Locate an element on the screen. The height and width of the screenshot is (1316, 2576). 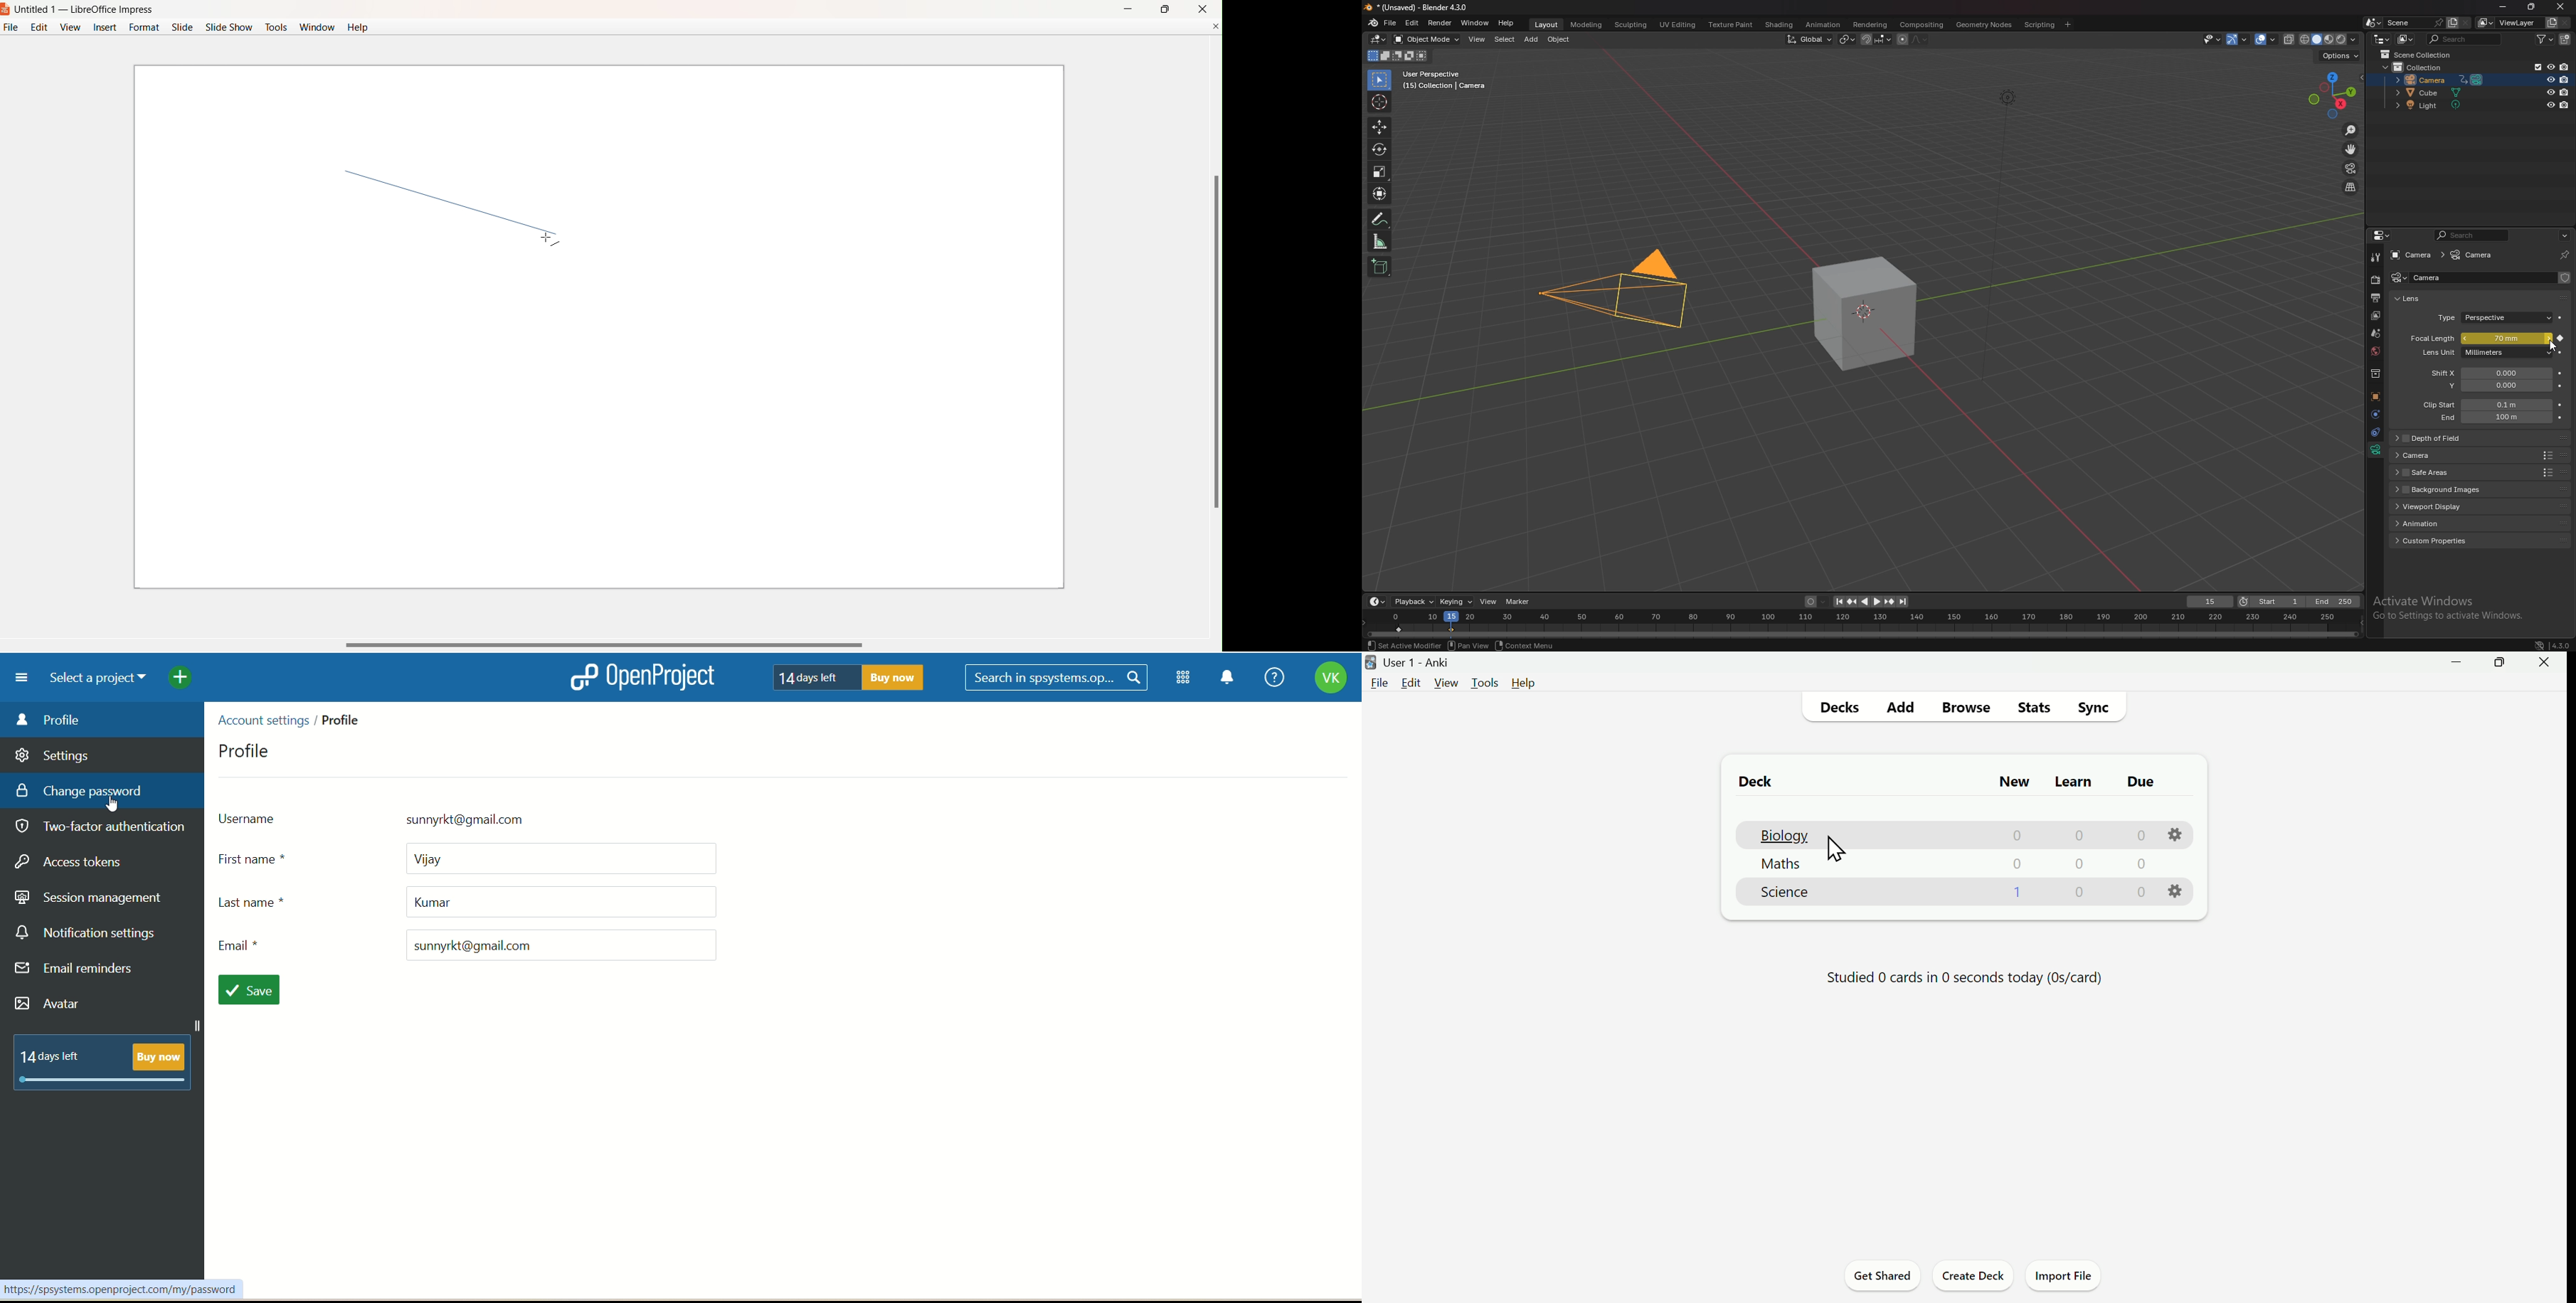
objects is located at coordinates (2375, 397).